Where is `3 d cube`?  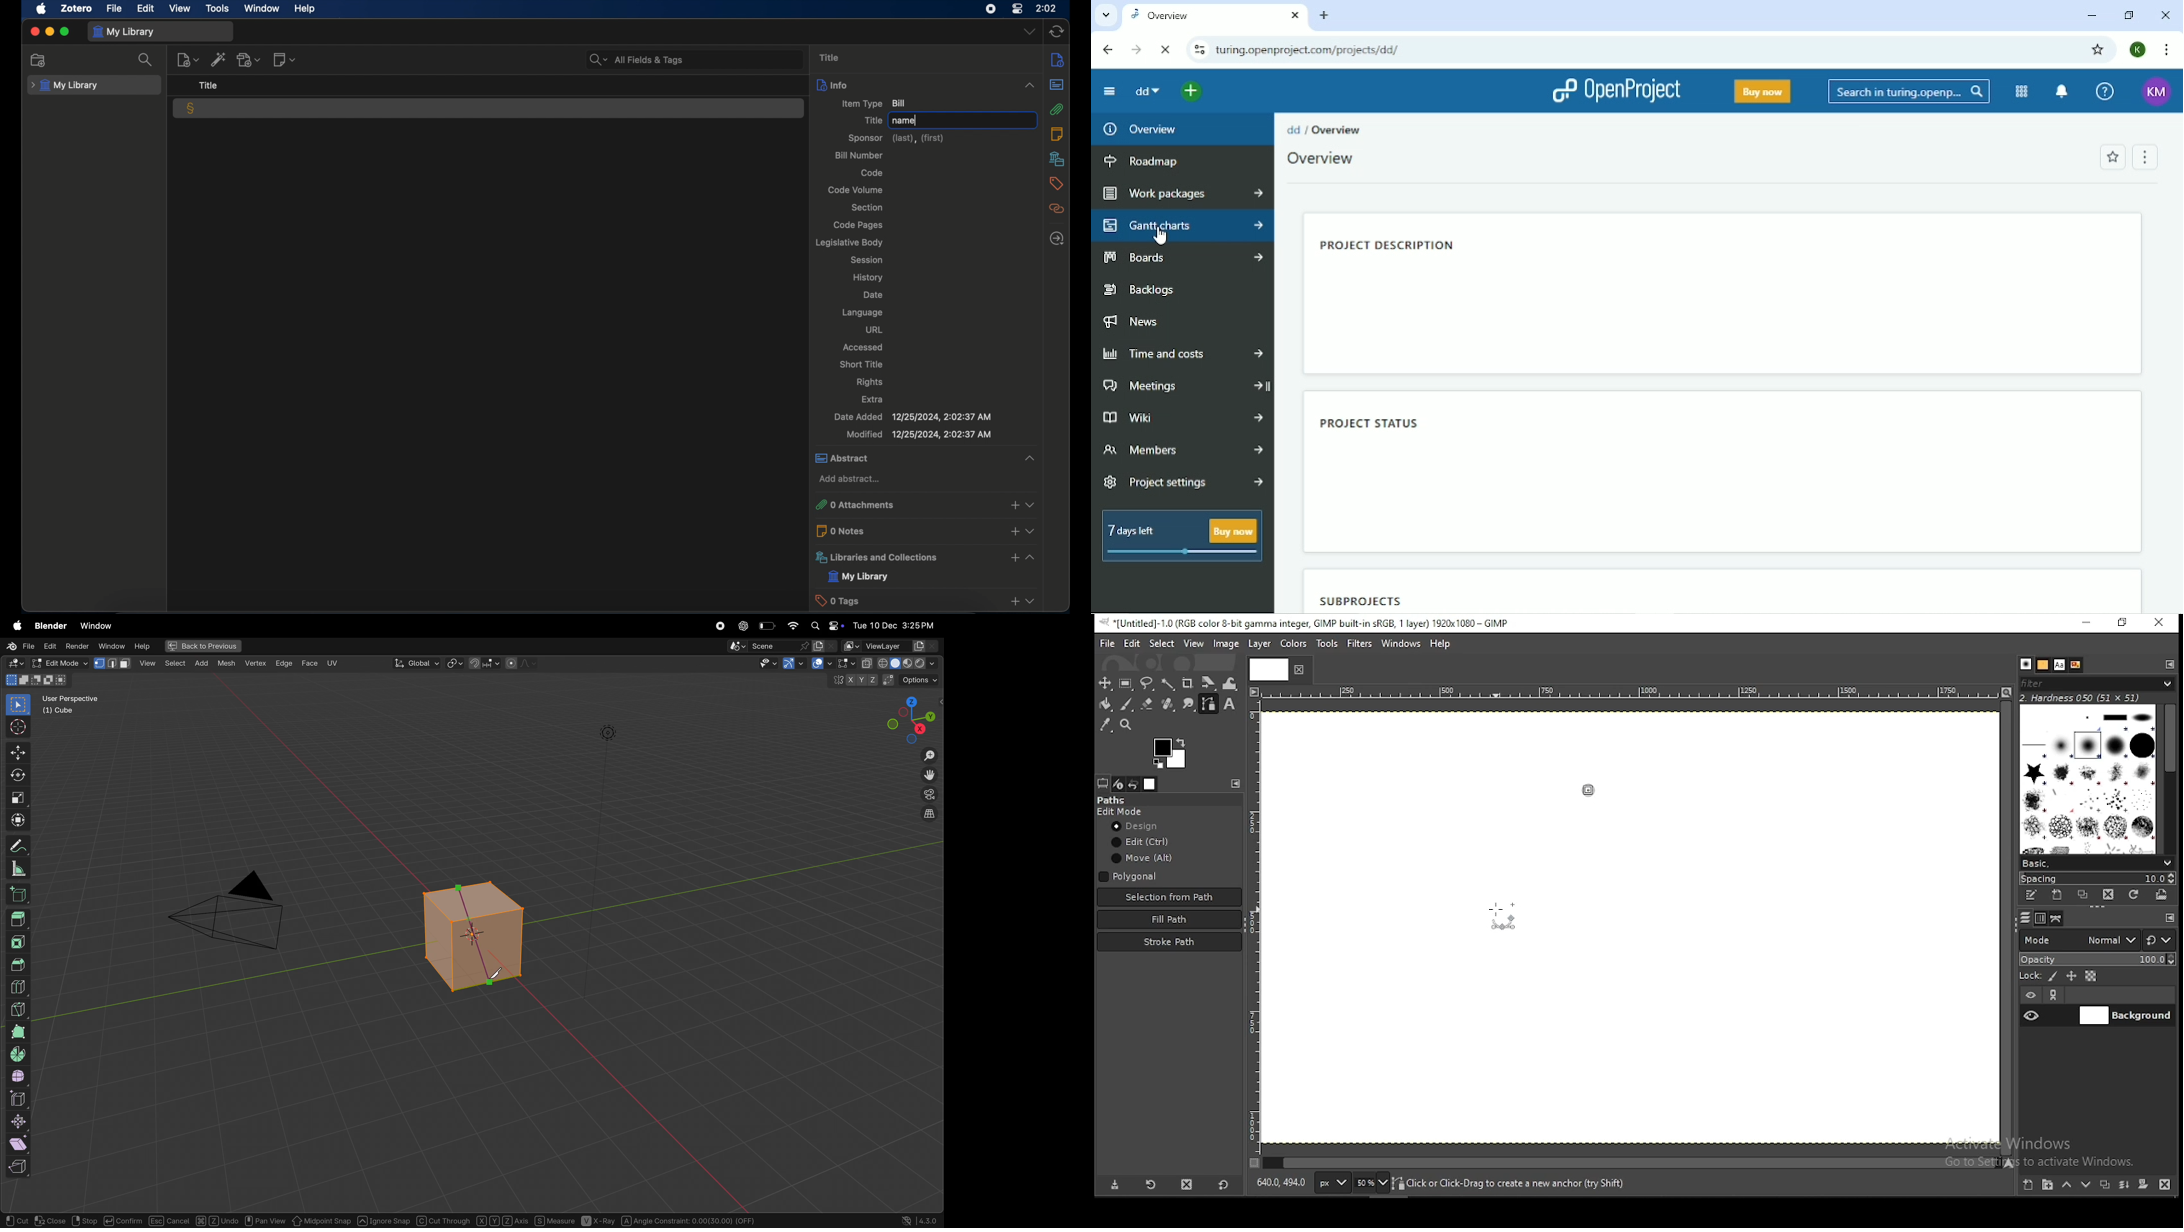
3 d cube is located at coordinates (469, 937).